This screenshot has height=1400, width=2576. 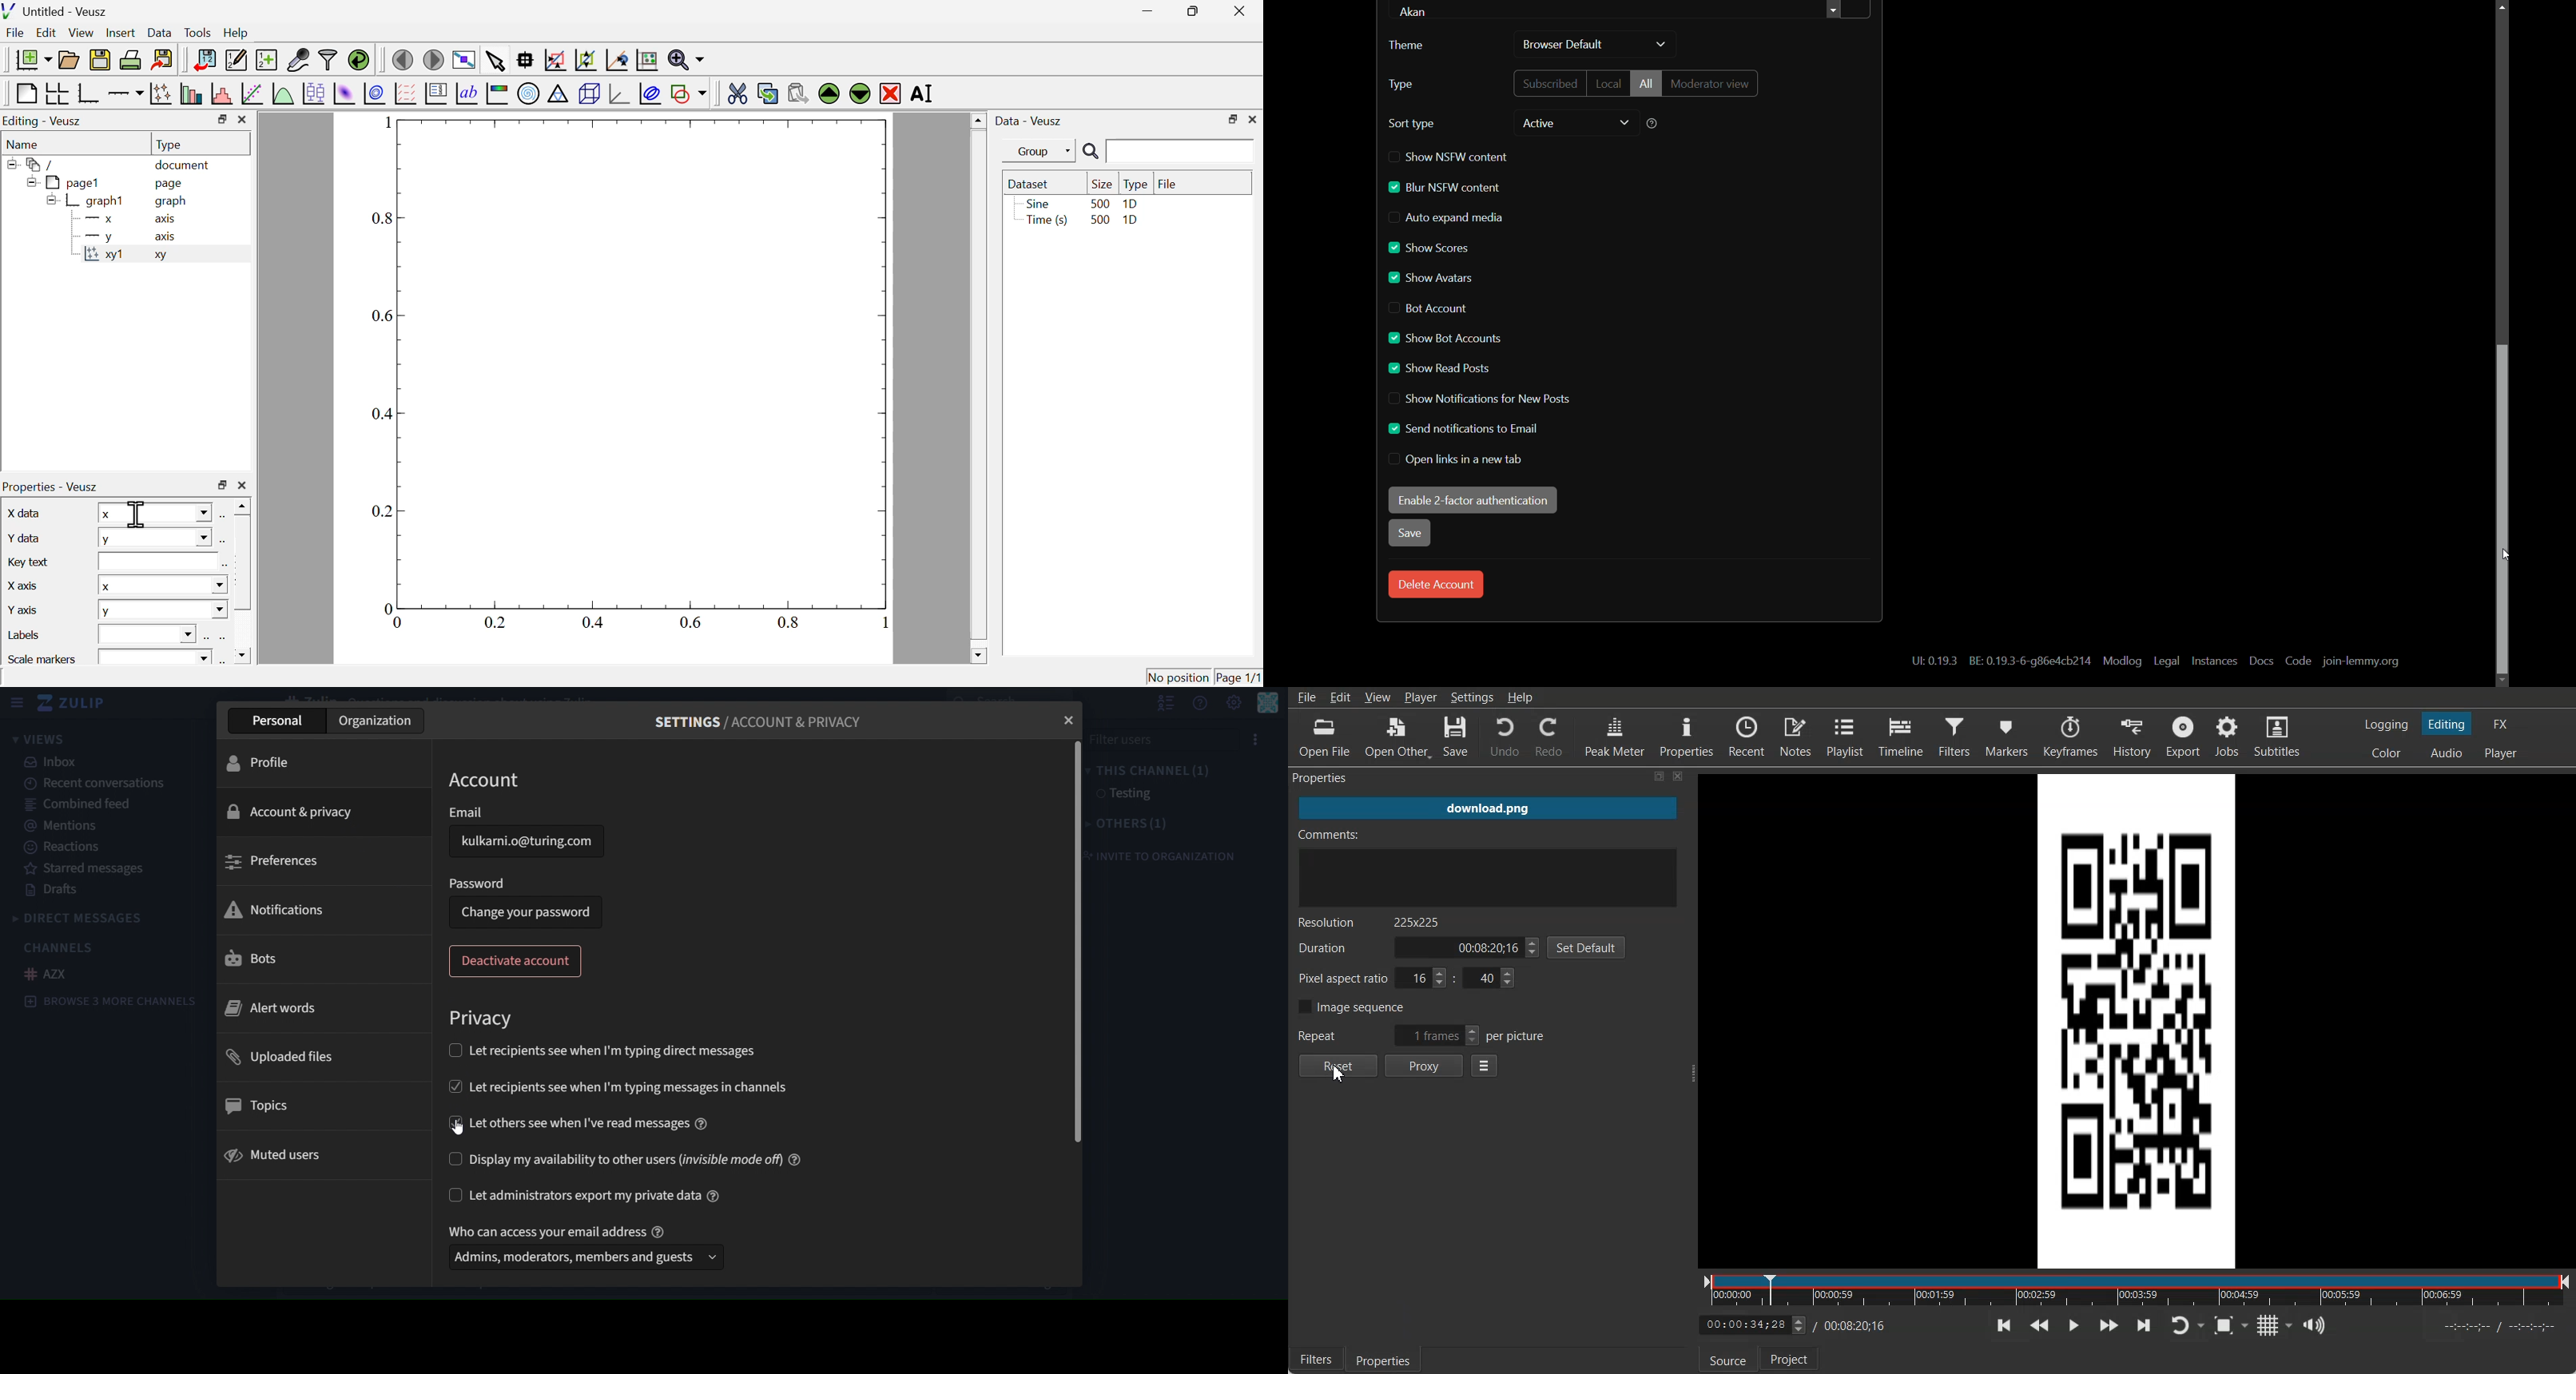 I want to click on main menu, so click(x=1233, y=703).